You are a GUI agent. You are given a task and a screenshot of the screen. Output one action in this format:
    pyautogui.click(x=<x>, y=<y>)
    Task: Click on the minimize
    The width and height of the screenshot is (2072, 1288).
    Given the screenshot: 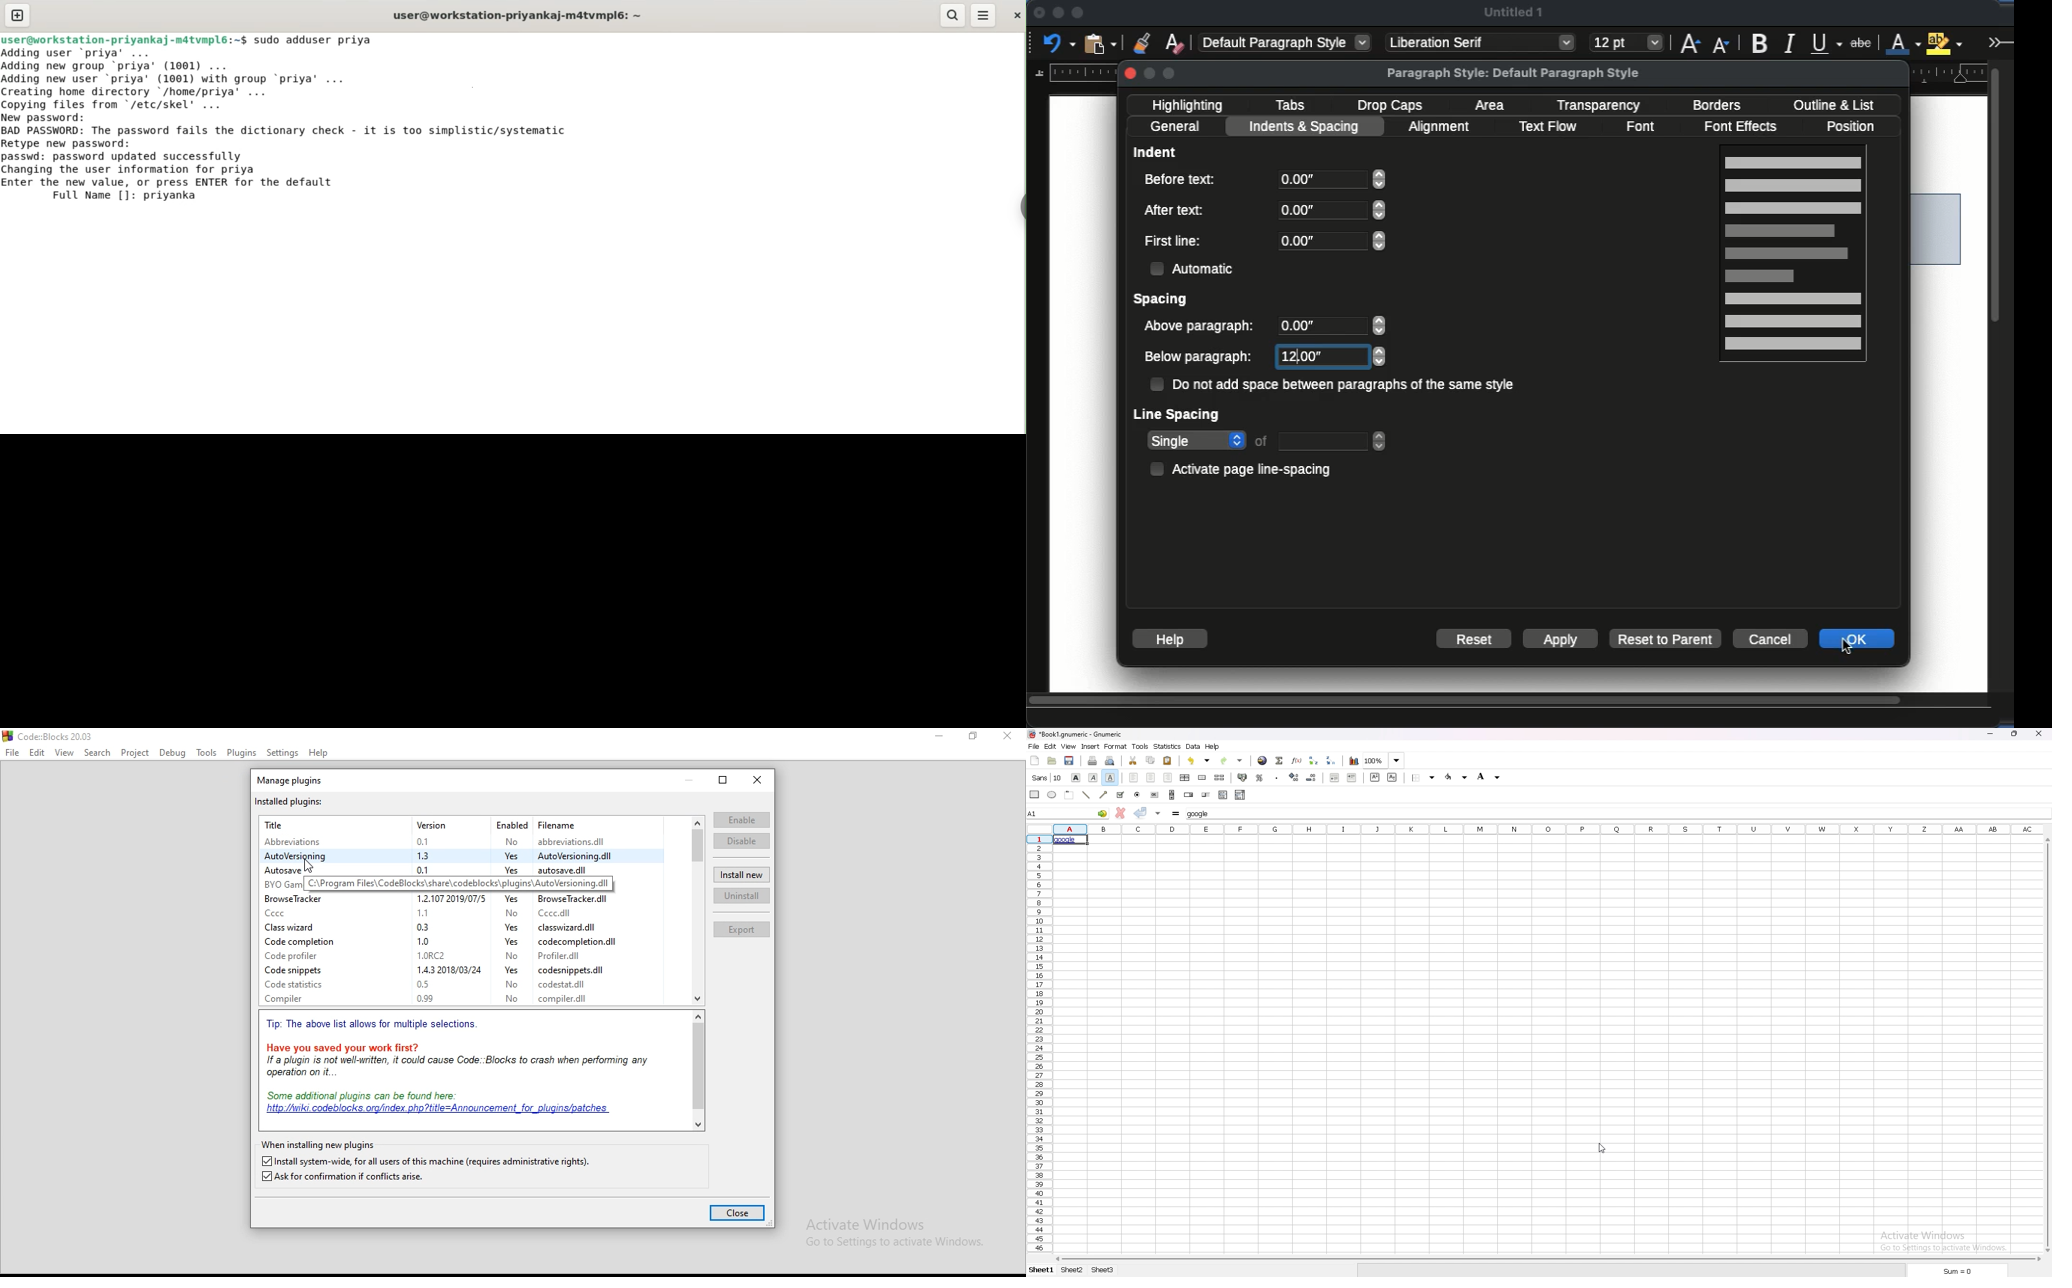 What is the action you would take?
    pyautogui.click(x=1058, y=13)
    